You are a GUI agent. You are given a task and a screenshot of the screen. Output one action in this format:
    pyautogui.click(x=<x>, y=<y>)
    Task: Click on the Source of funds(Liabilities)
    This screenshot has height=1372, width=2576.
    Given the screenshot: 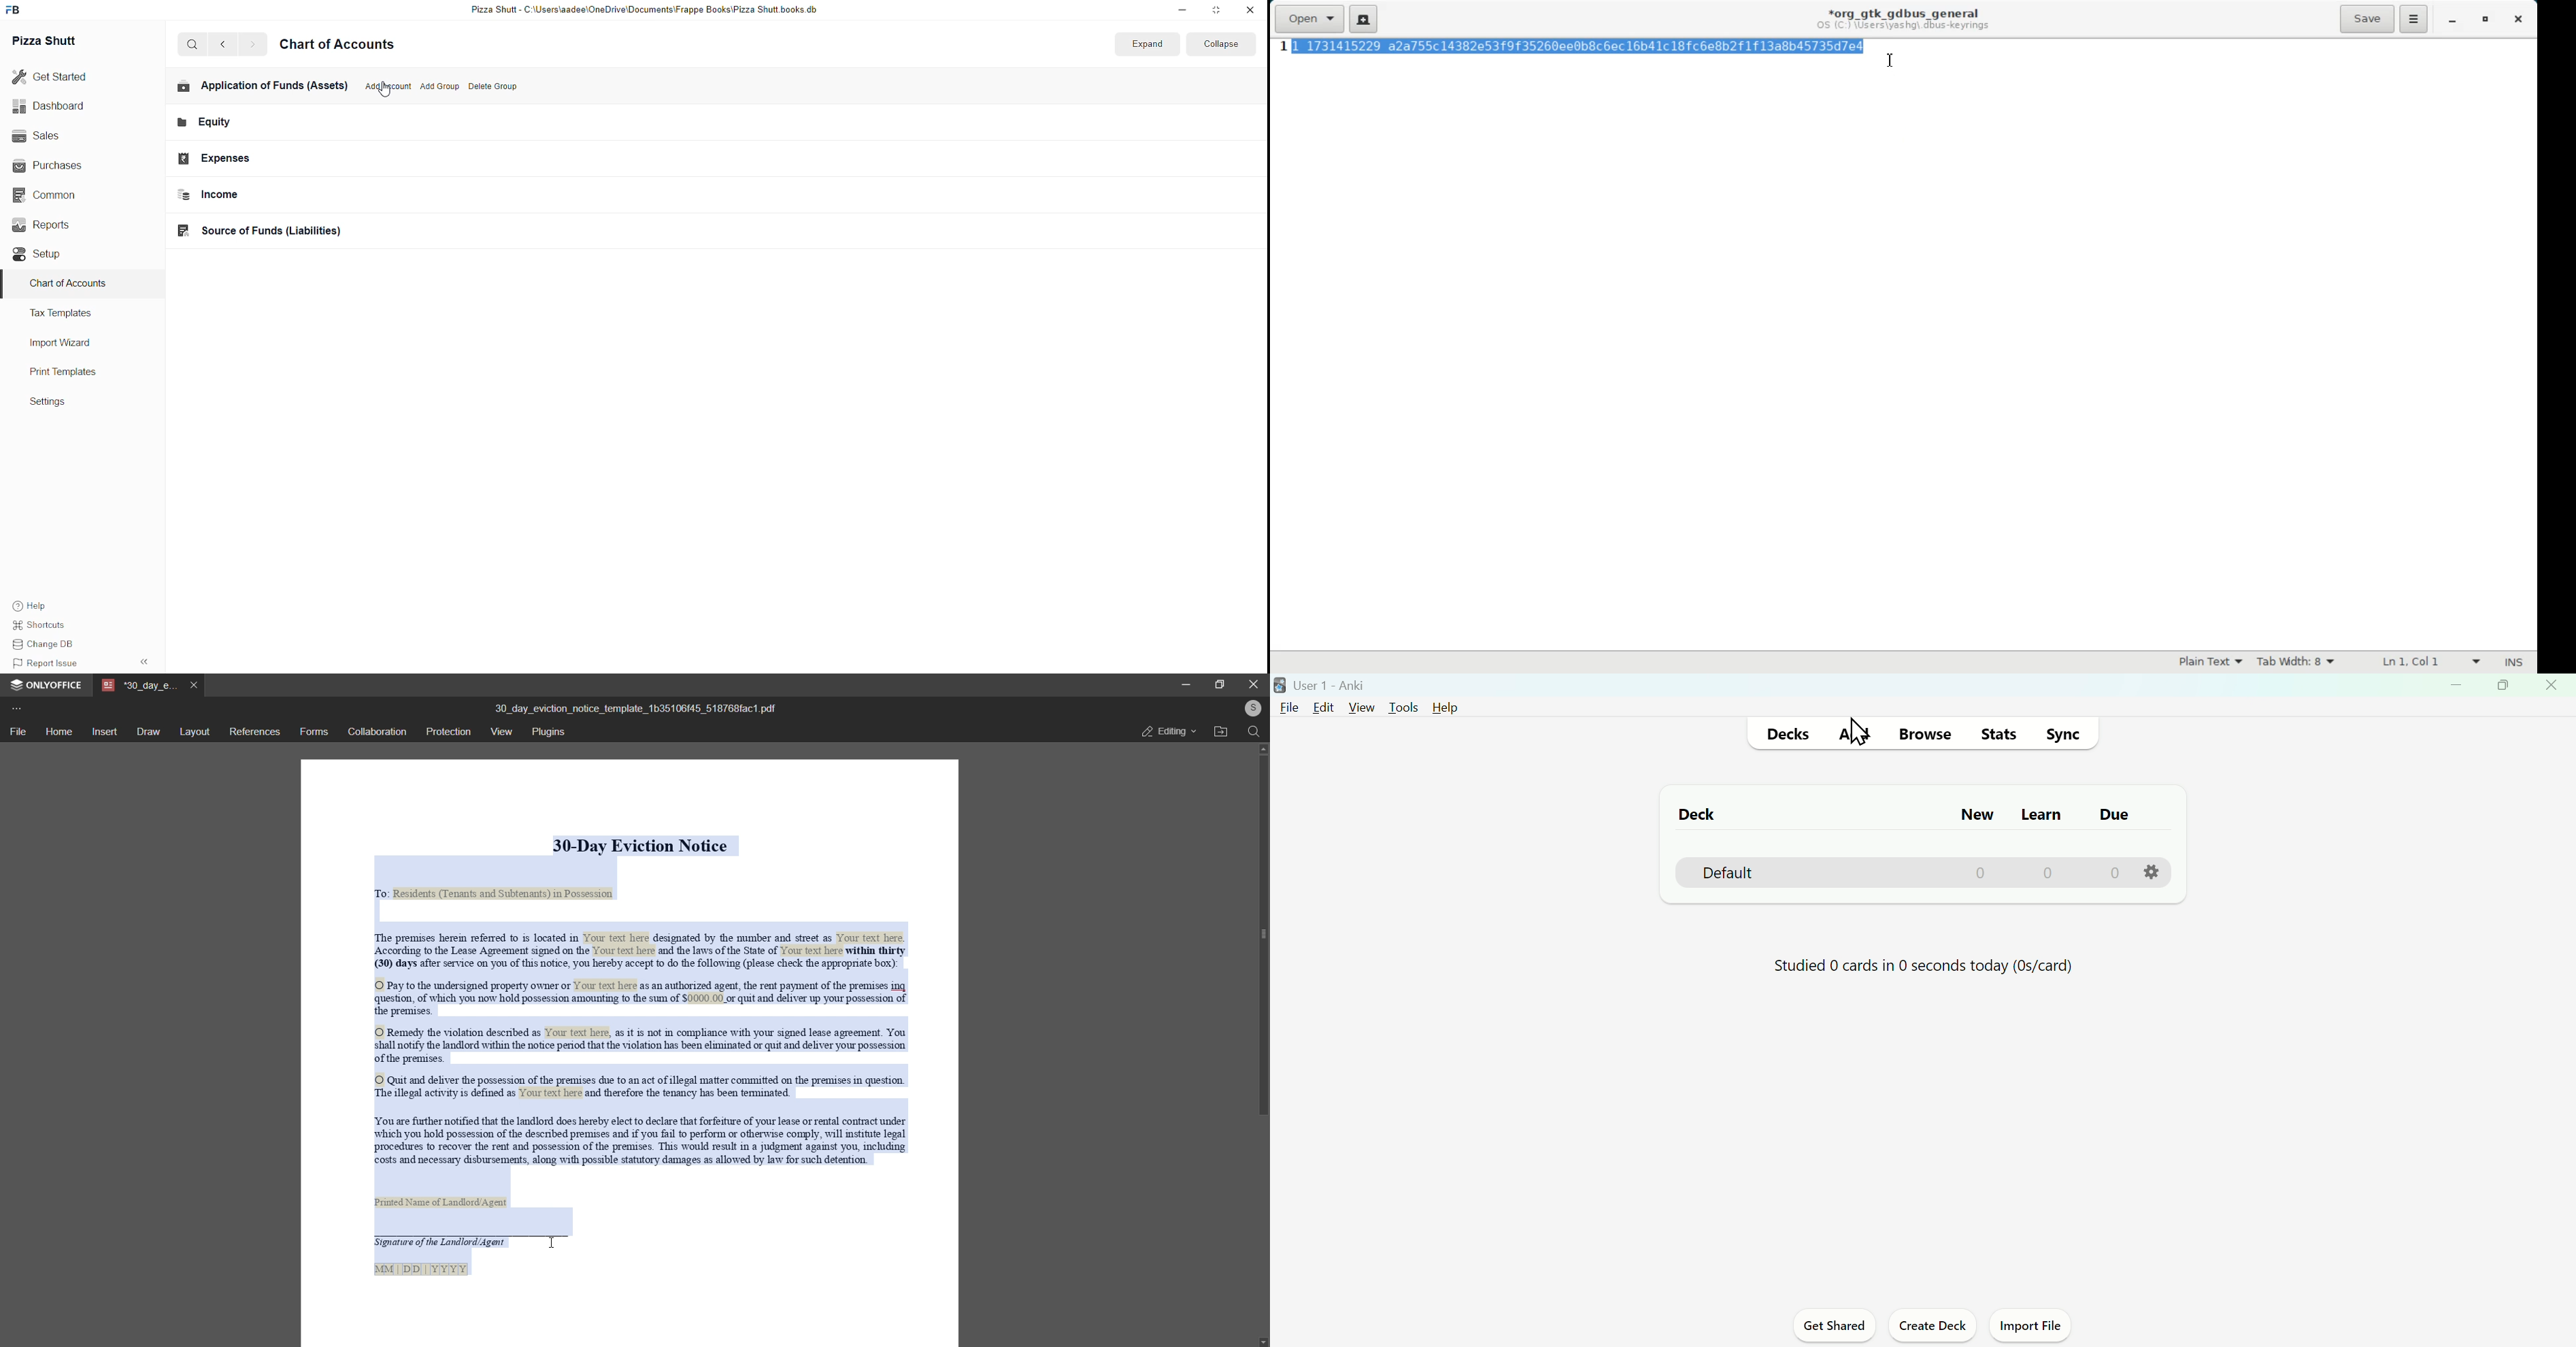 What is the action you would take?
    pyautogui.click(x=271, y=230)
    